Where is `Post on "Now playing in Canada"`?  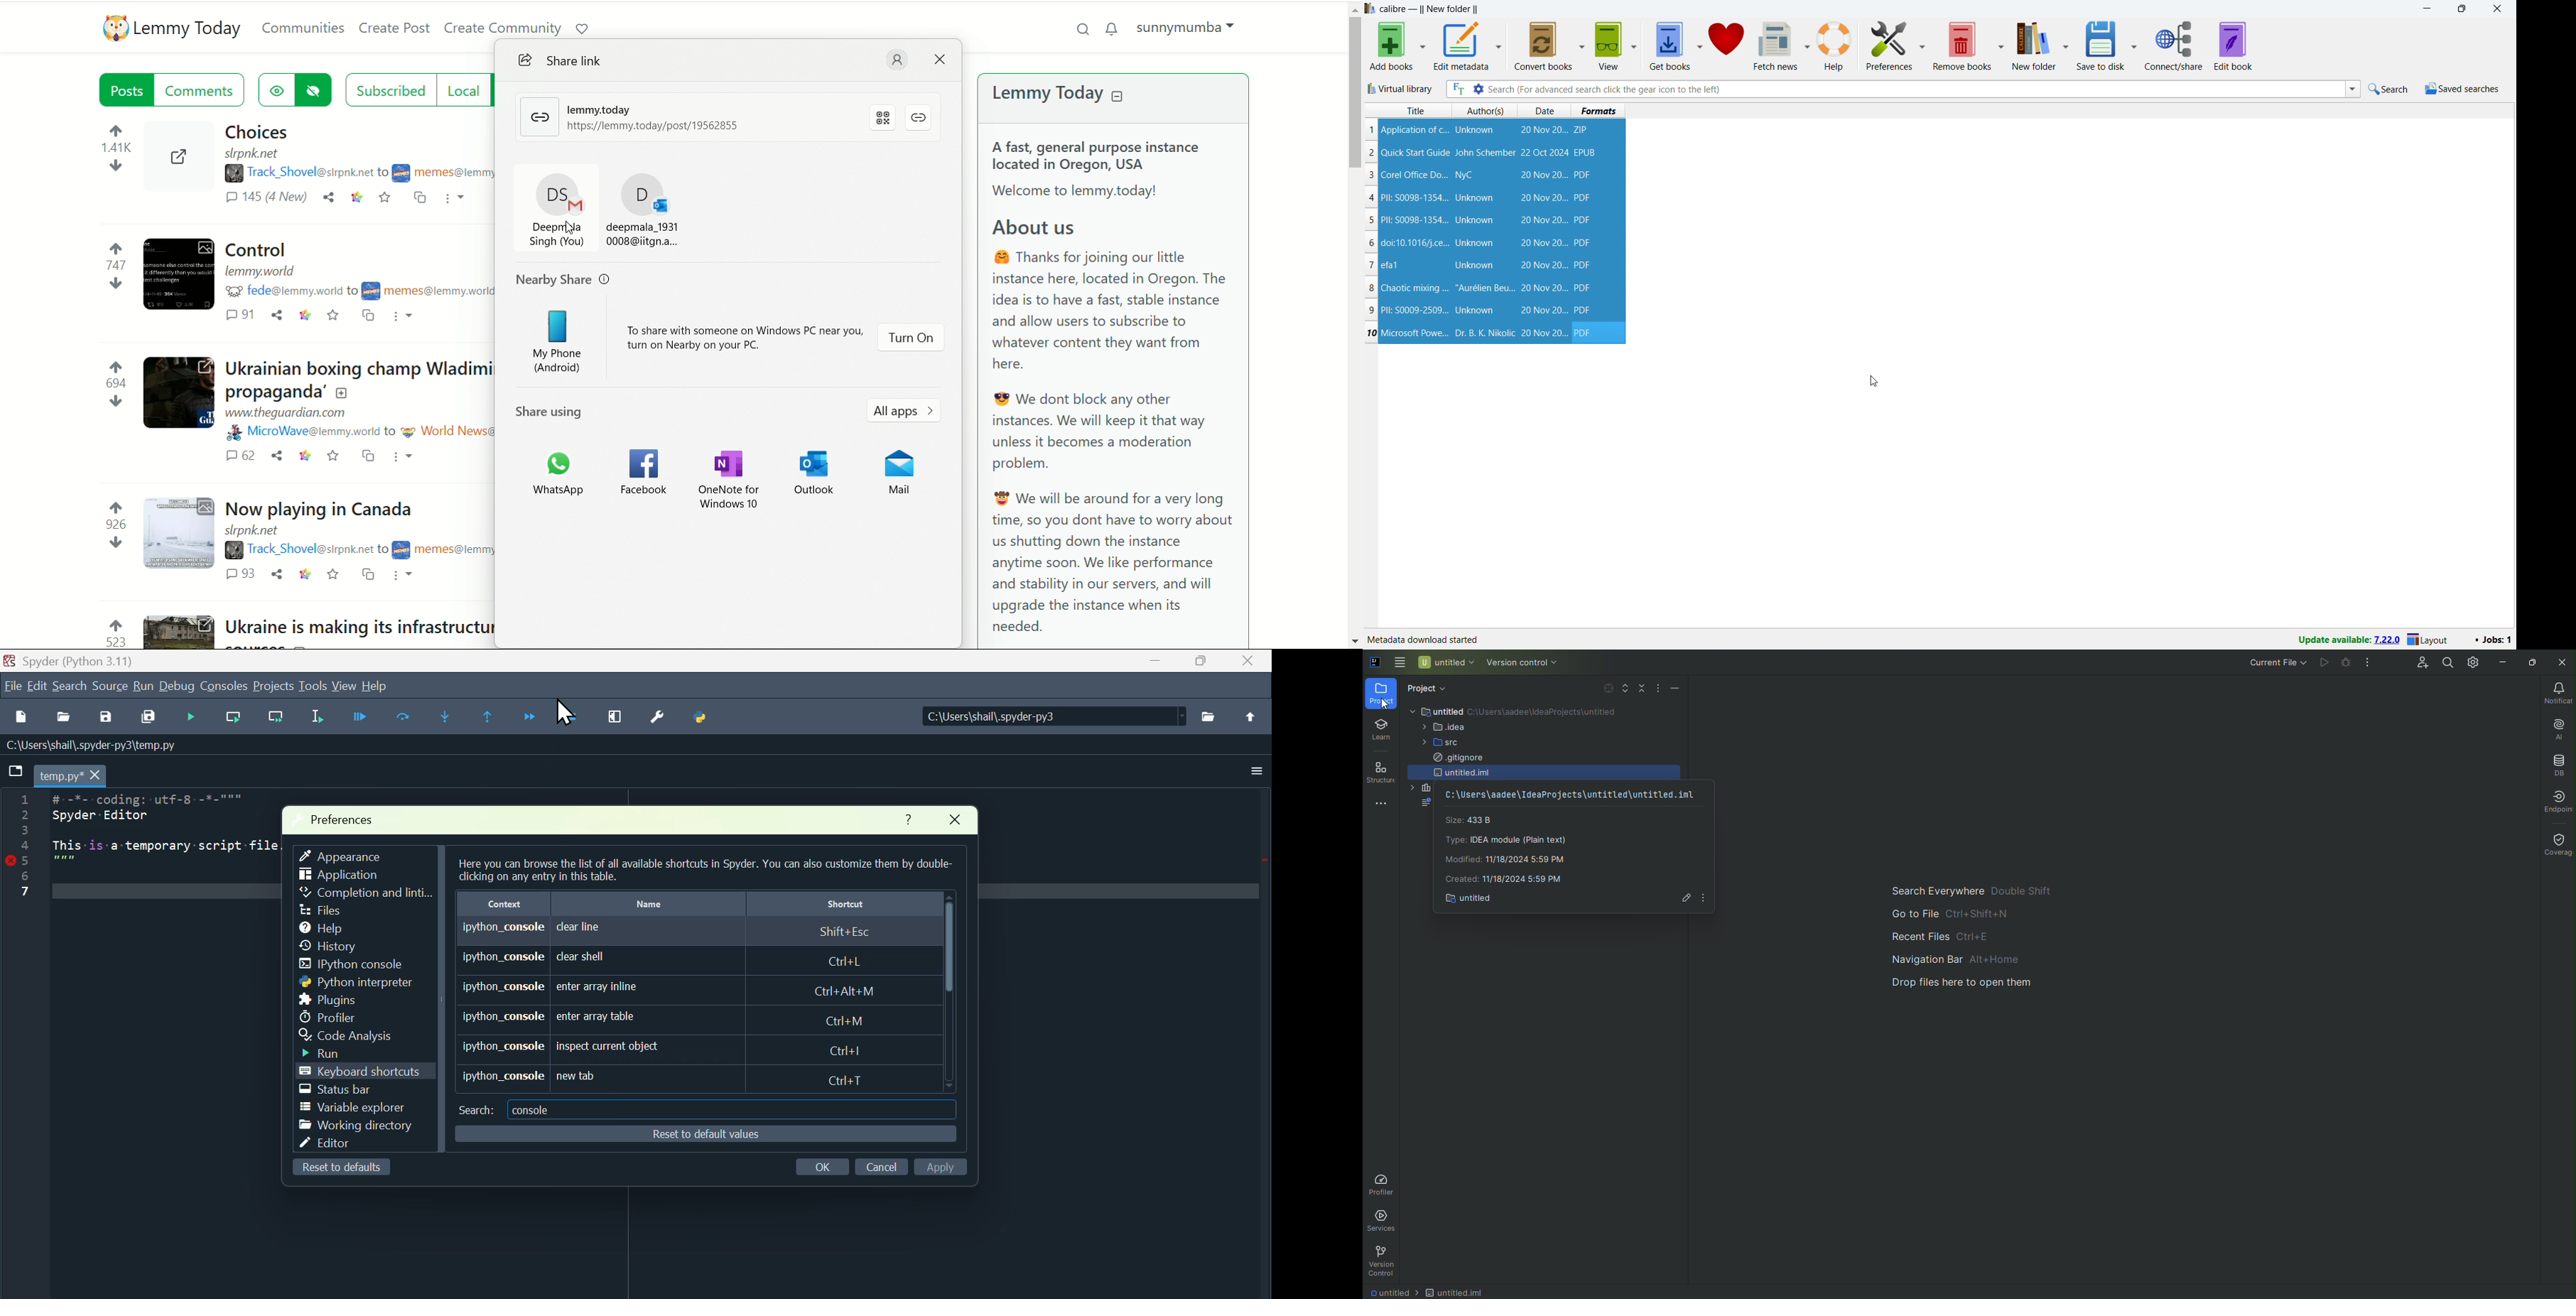 Post on "Now playing in Canada" is located at coordinates (317, 507).